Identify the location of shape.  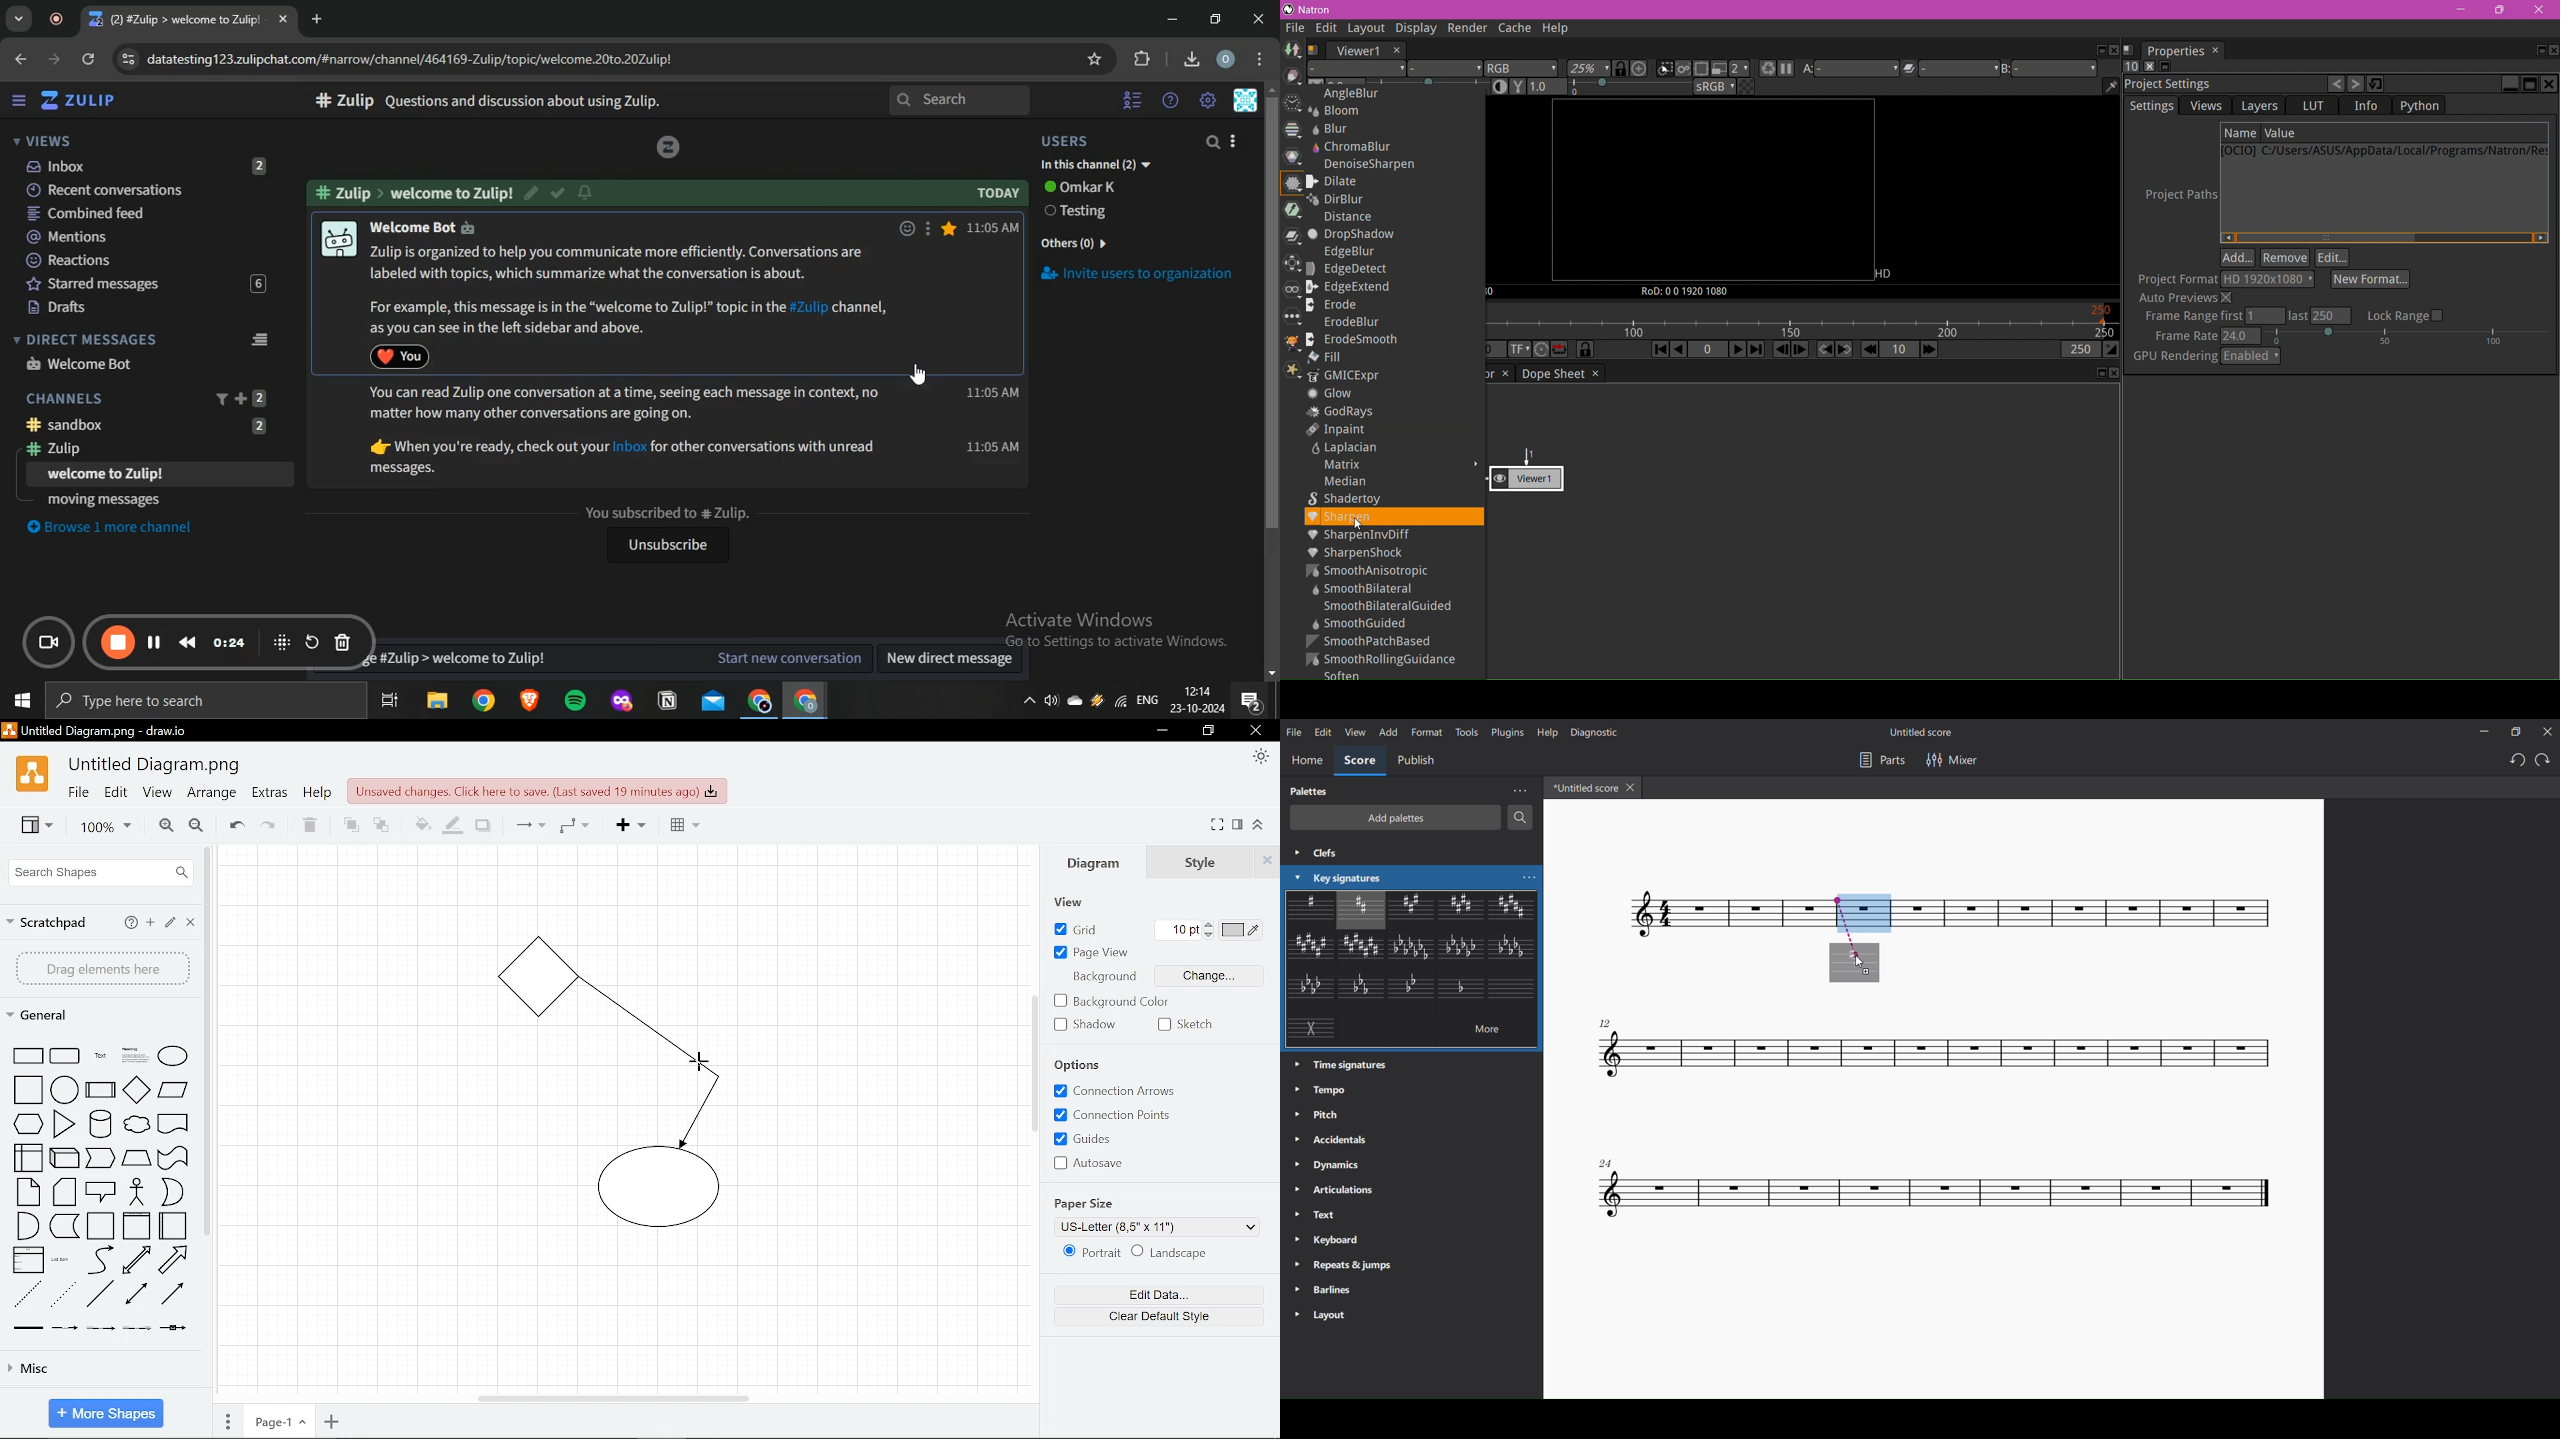
(100, 1226).